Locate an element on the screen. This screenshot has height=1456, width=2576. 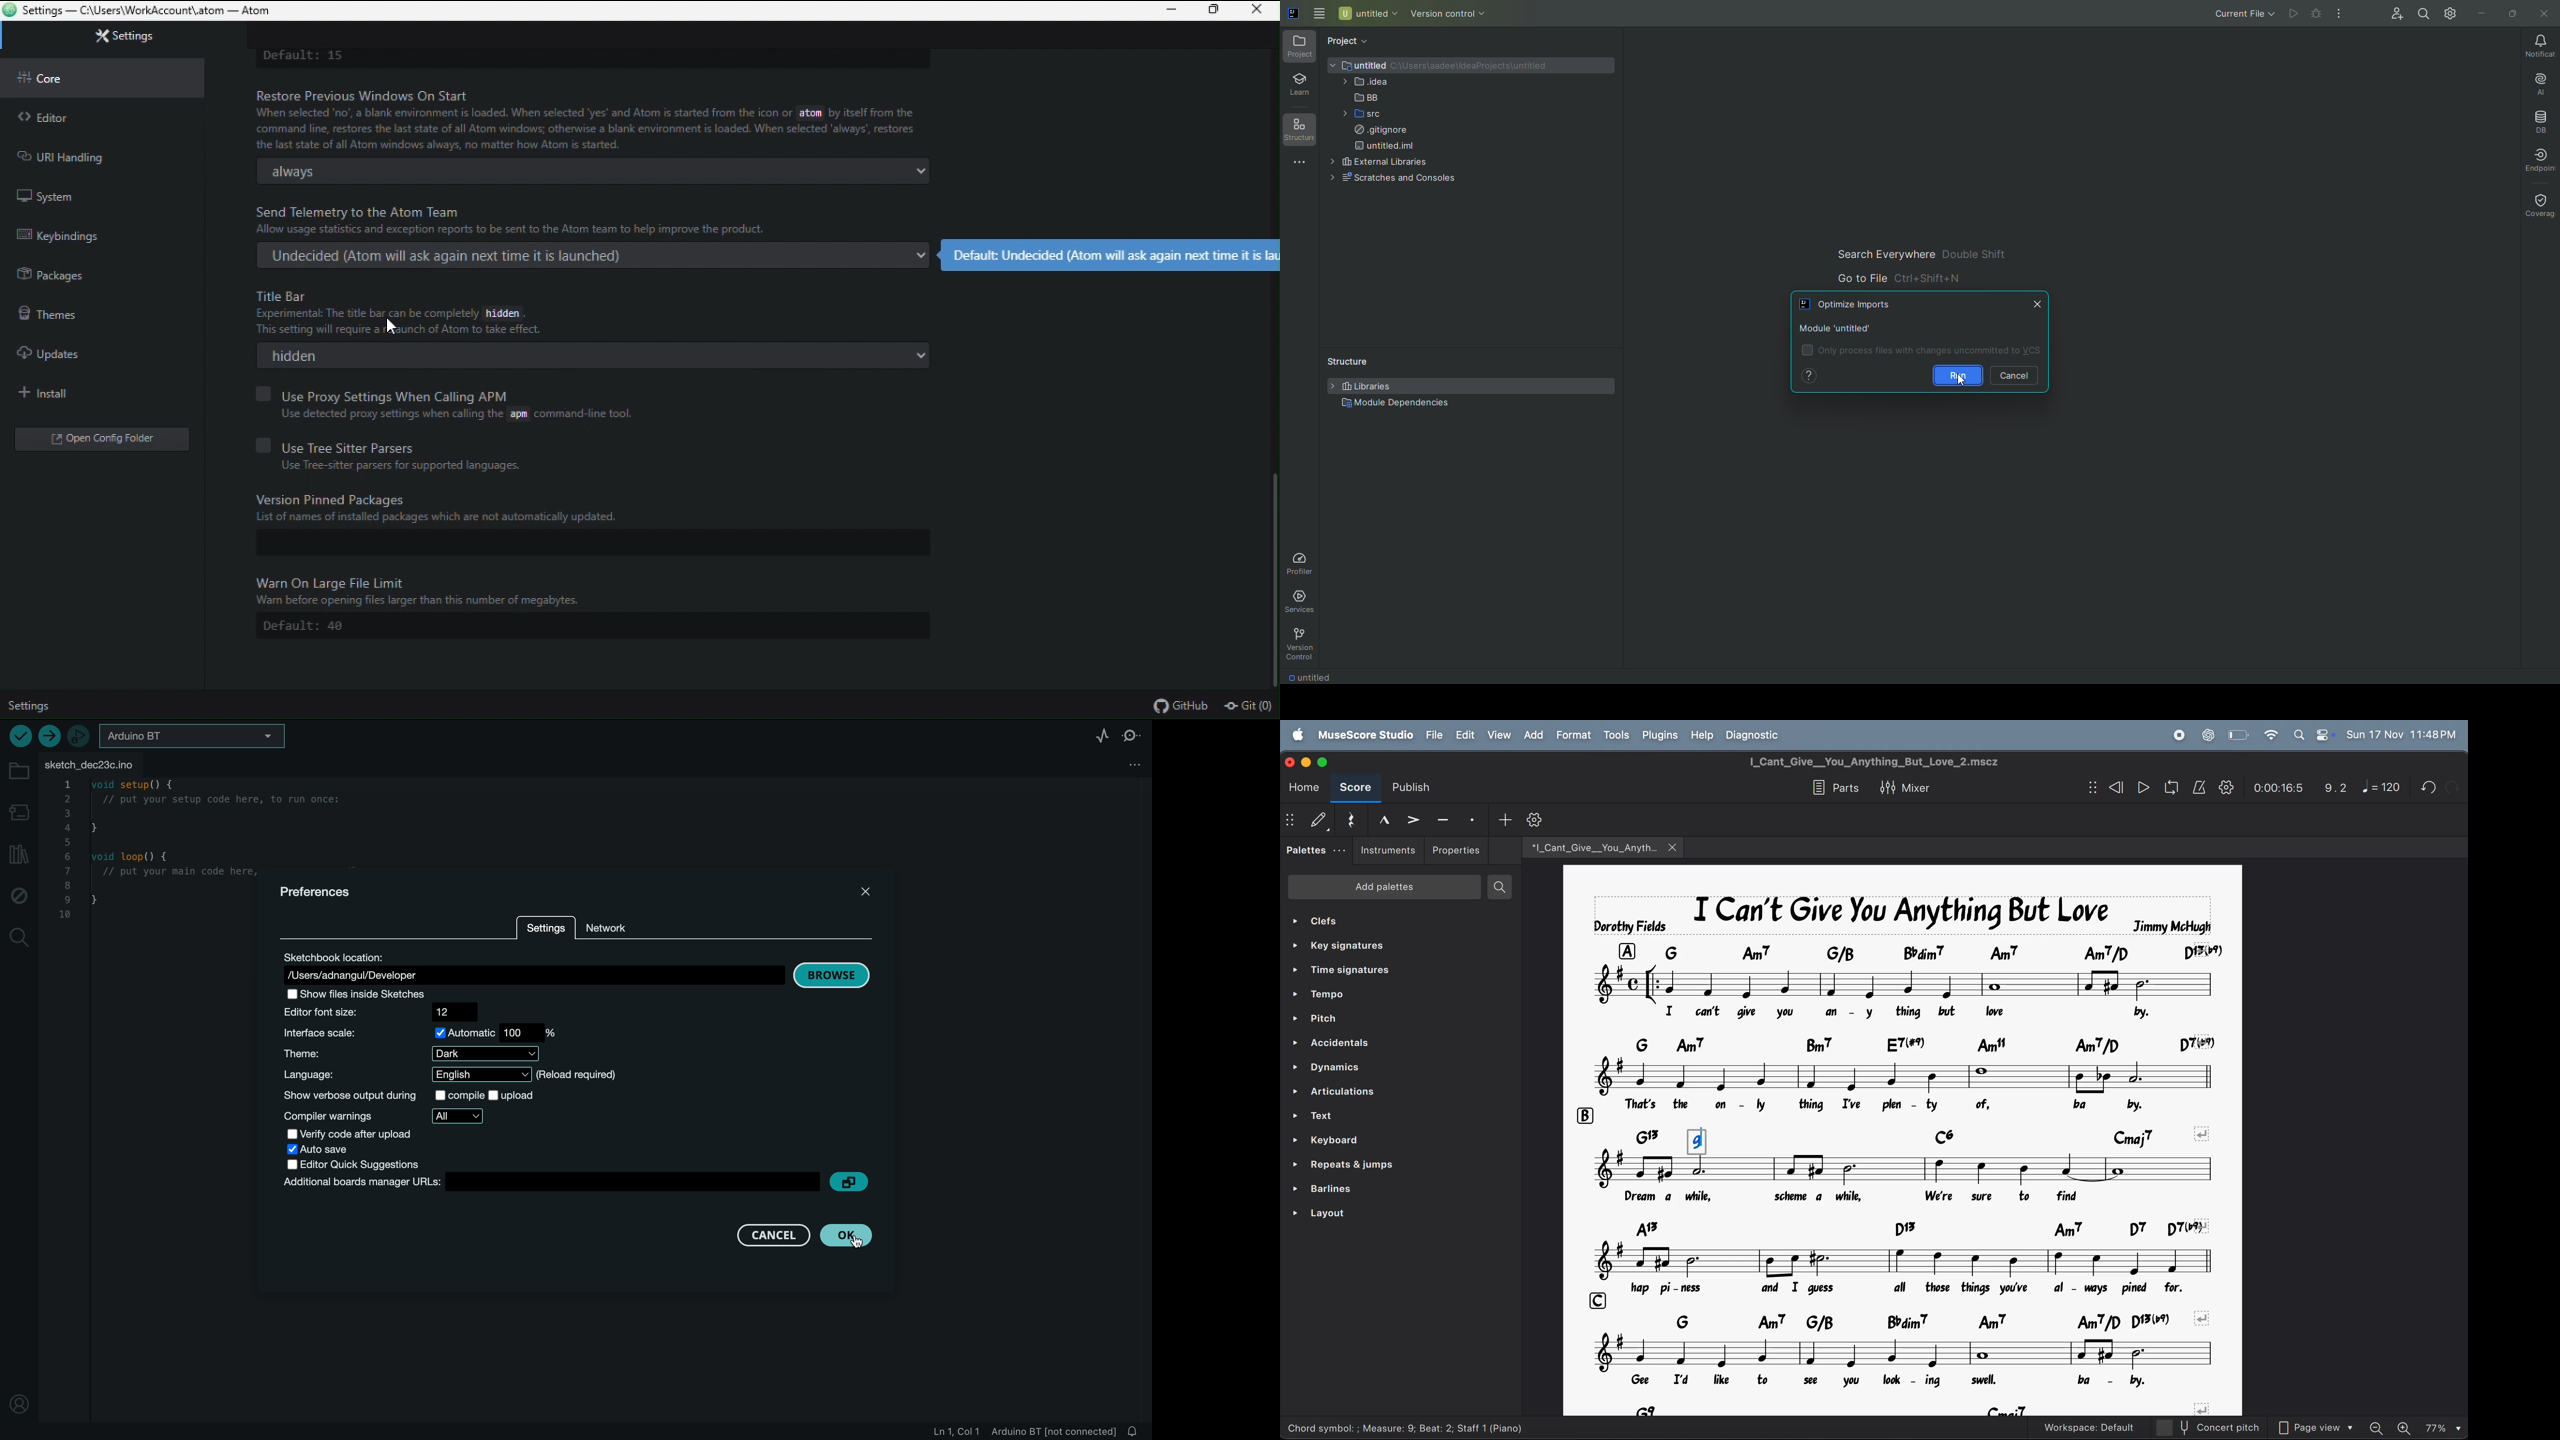
marcato is located at coordinates (1383, 819).